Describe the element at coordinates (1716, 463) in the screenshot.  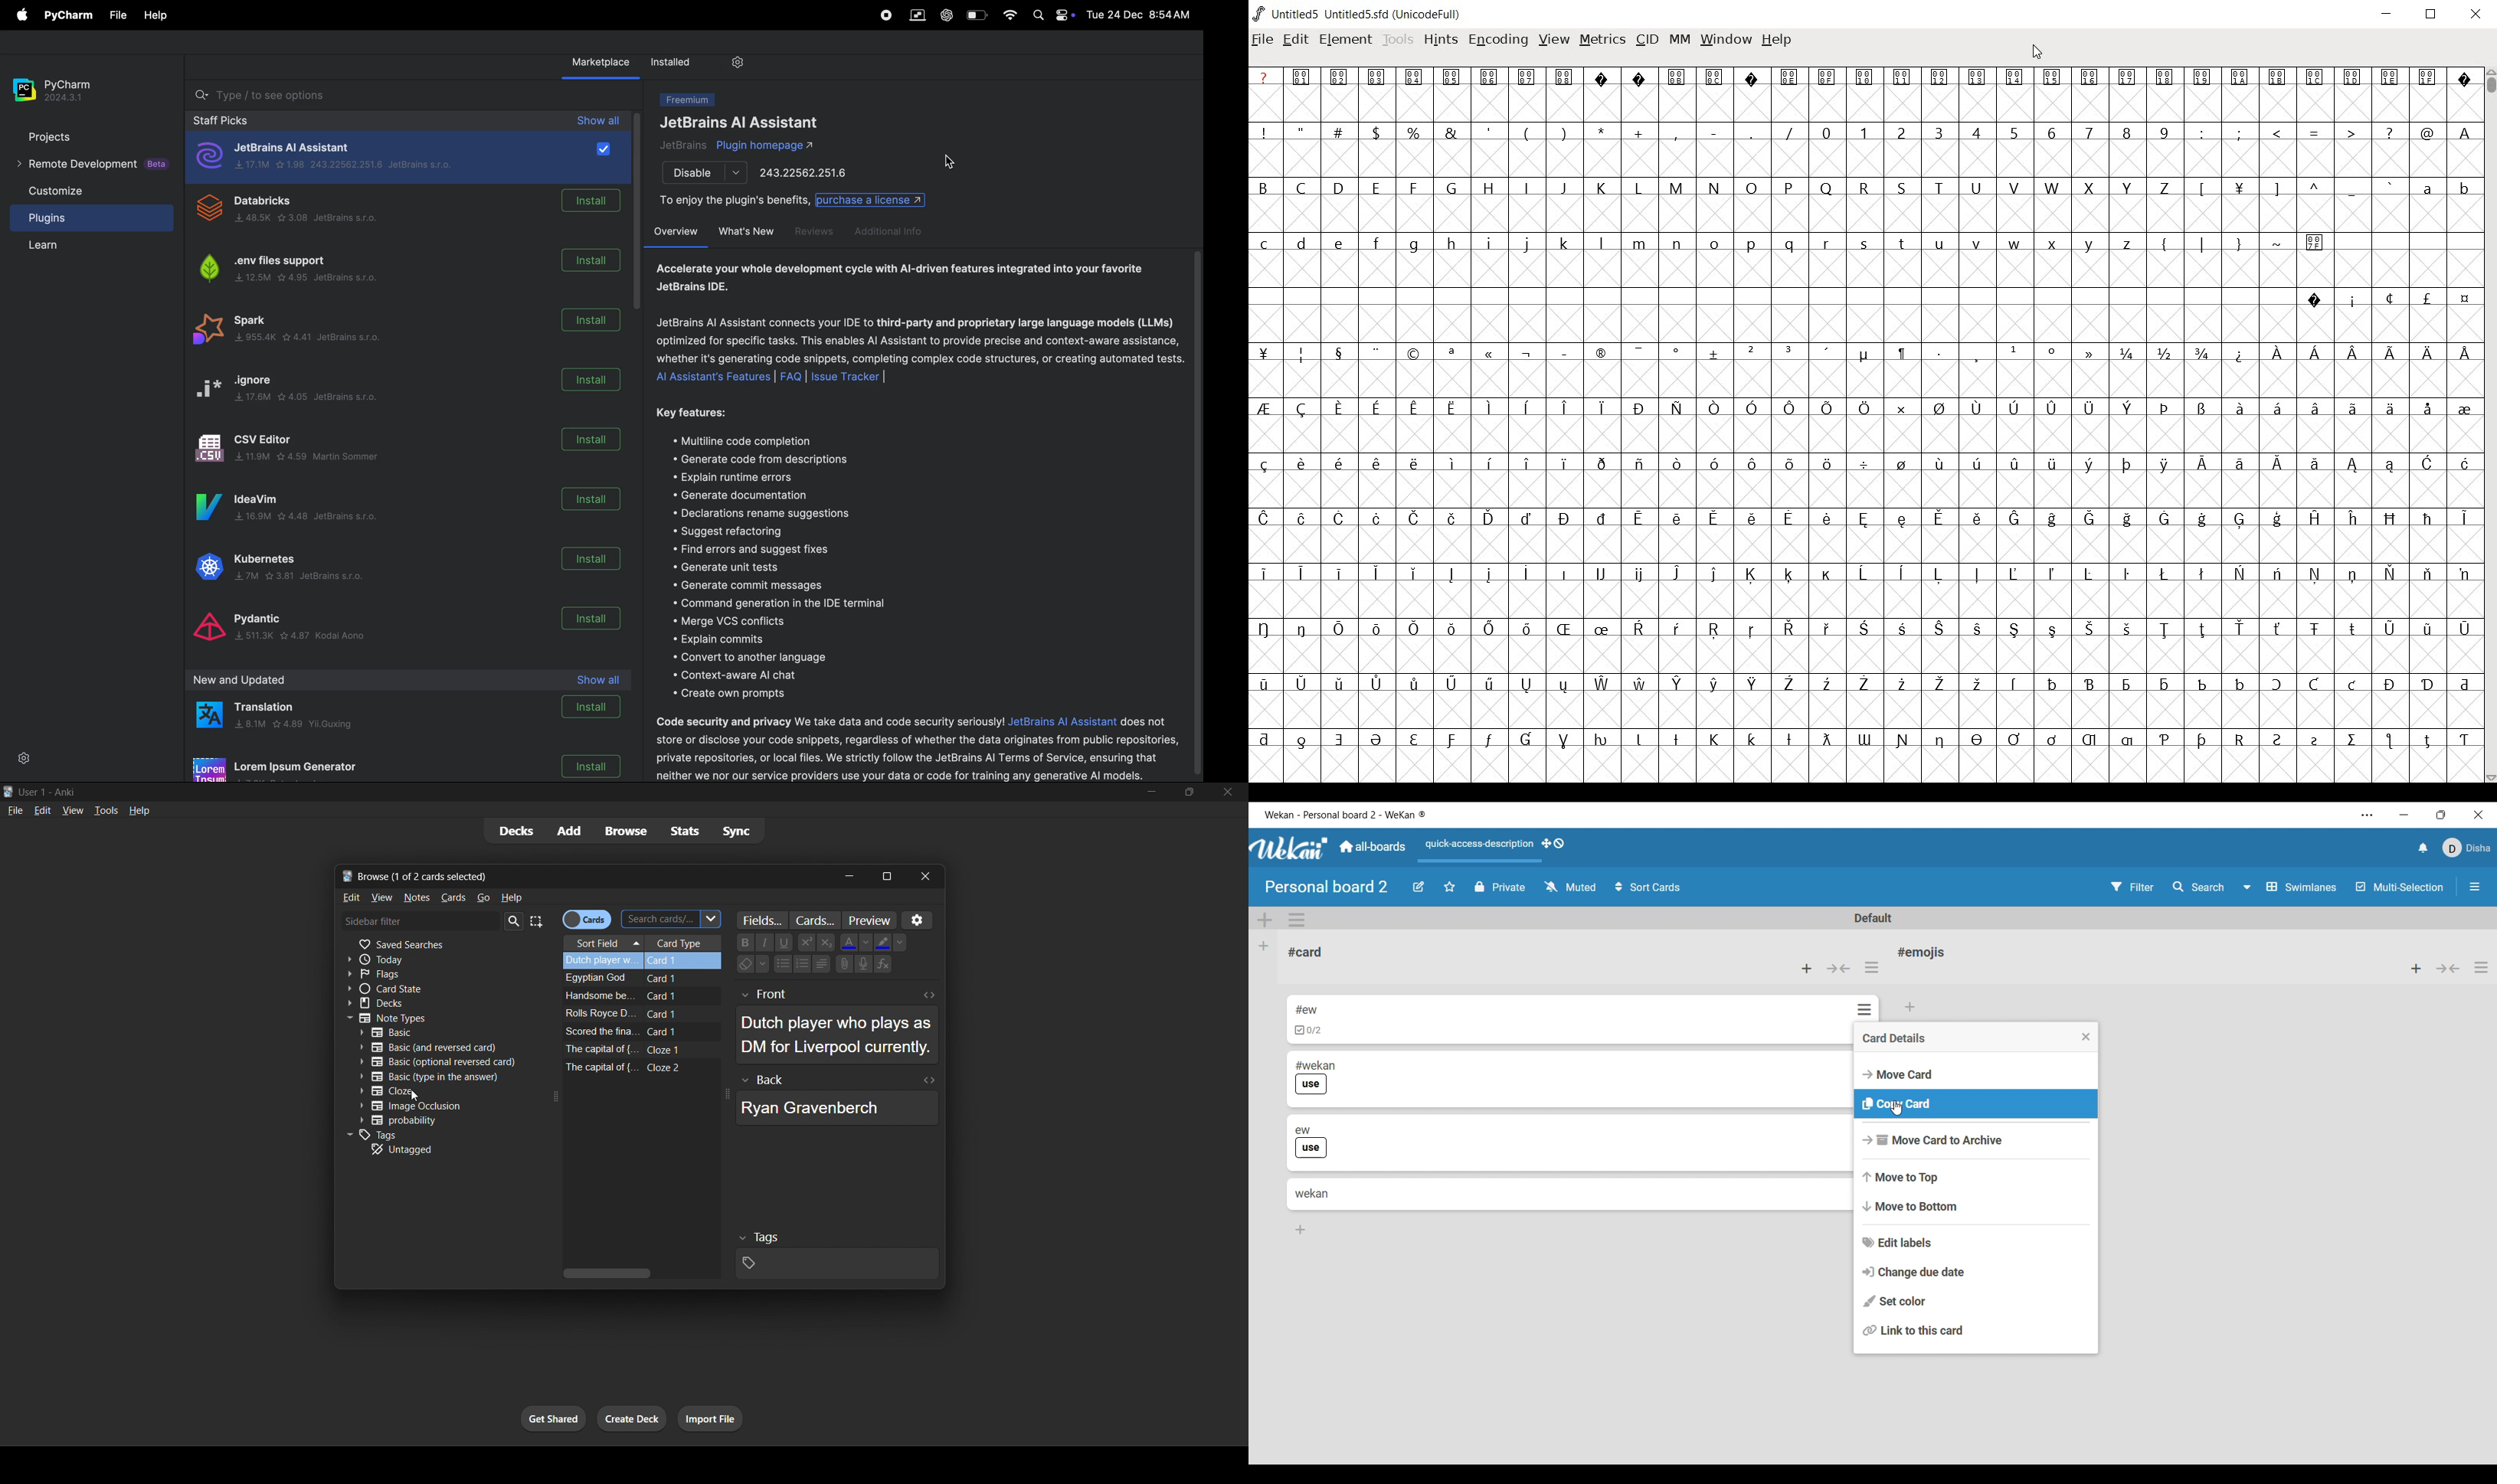
I see `Symbol` at that location.